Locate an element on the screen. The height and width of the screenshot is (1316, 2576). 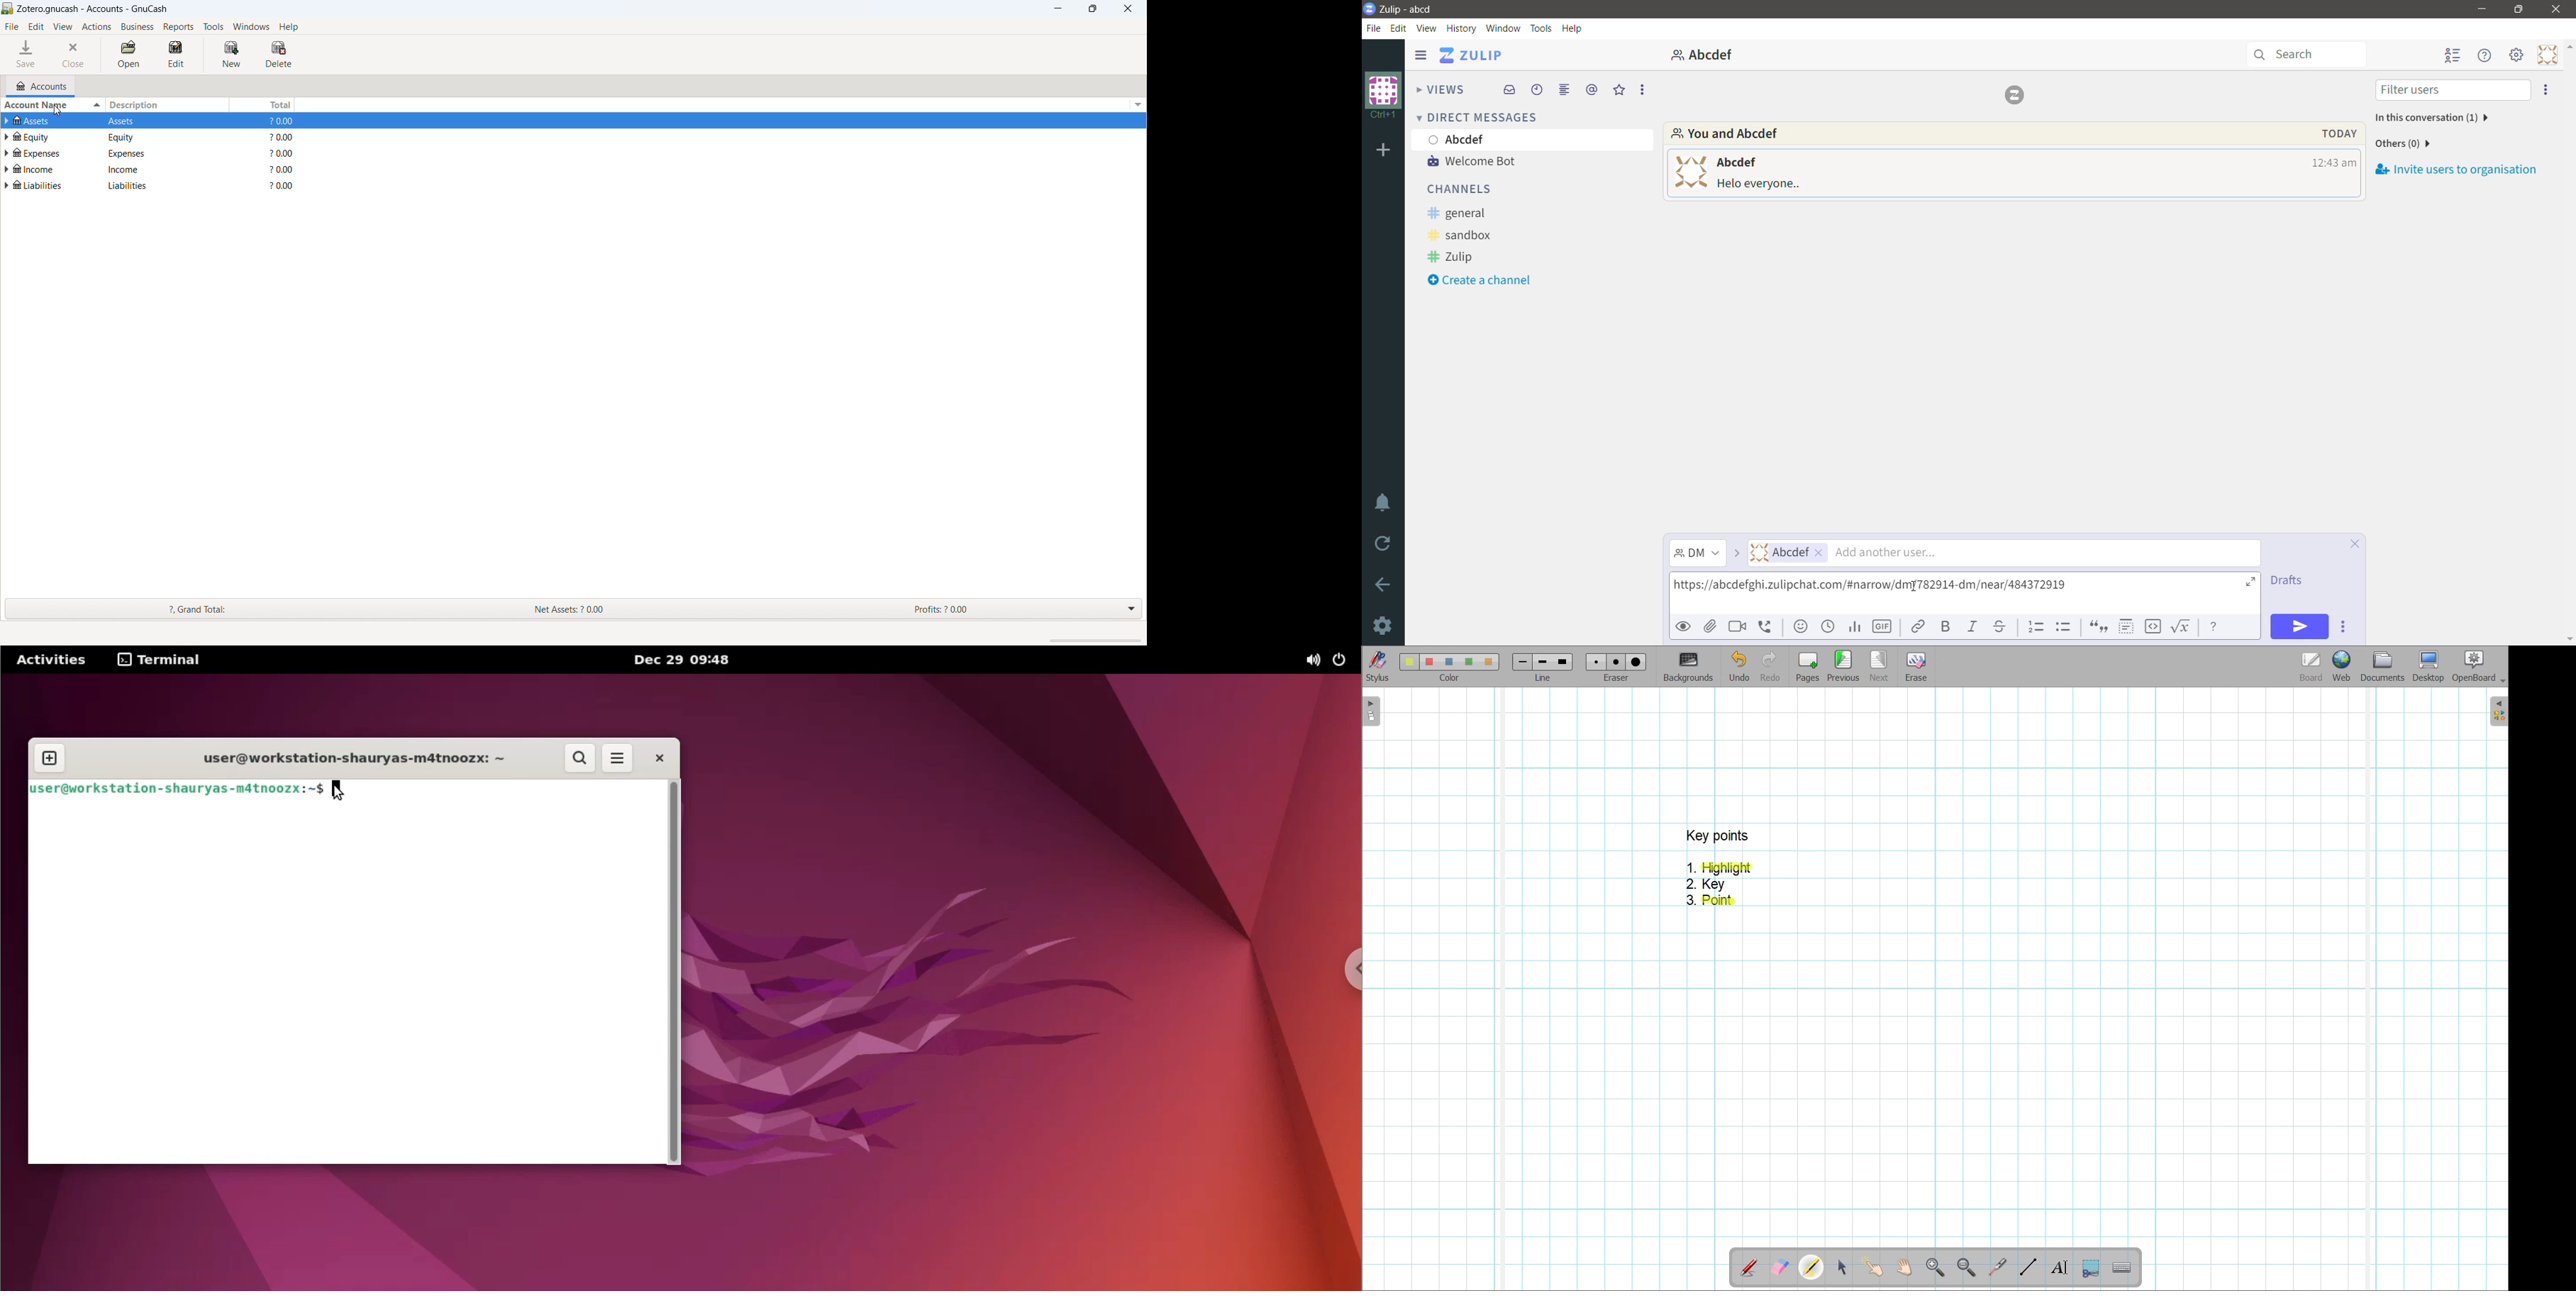
user profile is located at coordinates (1689, 171).